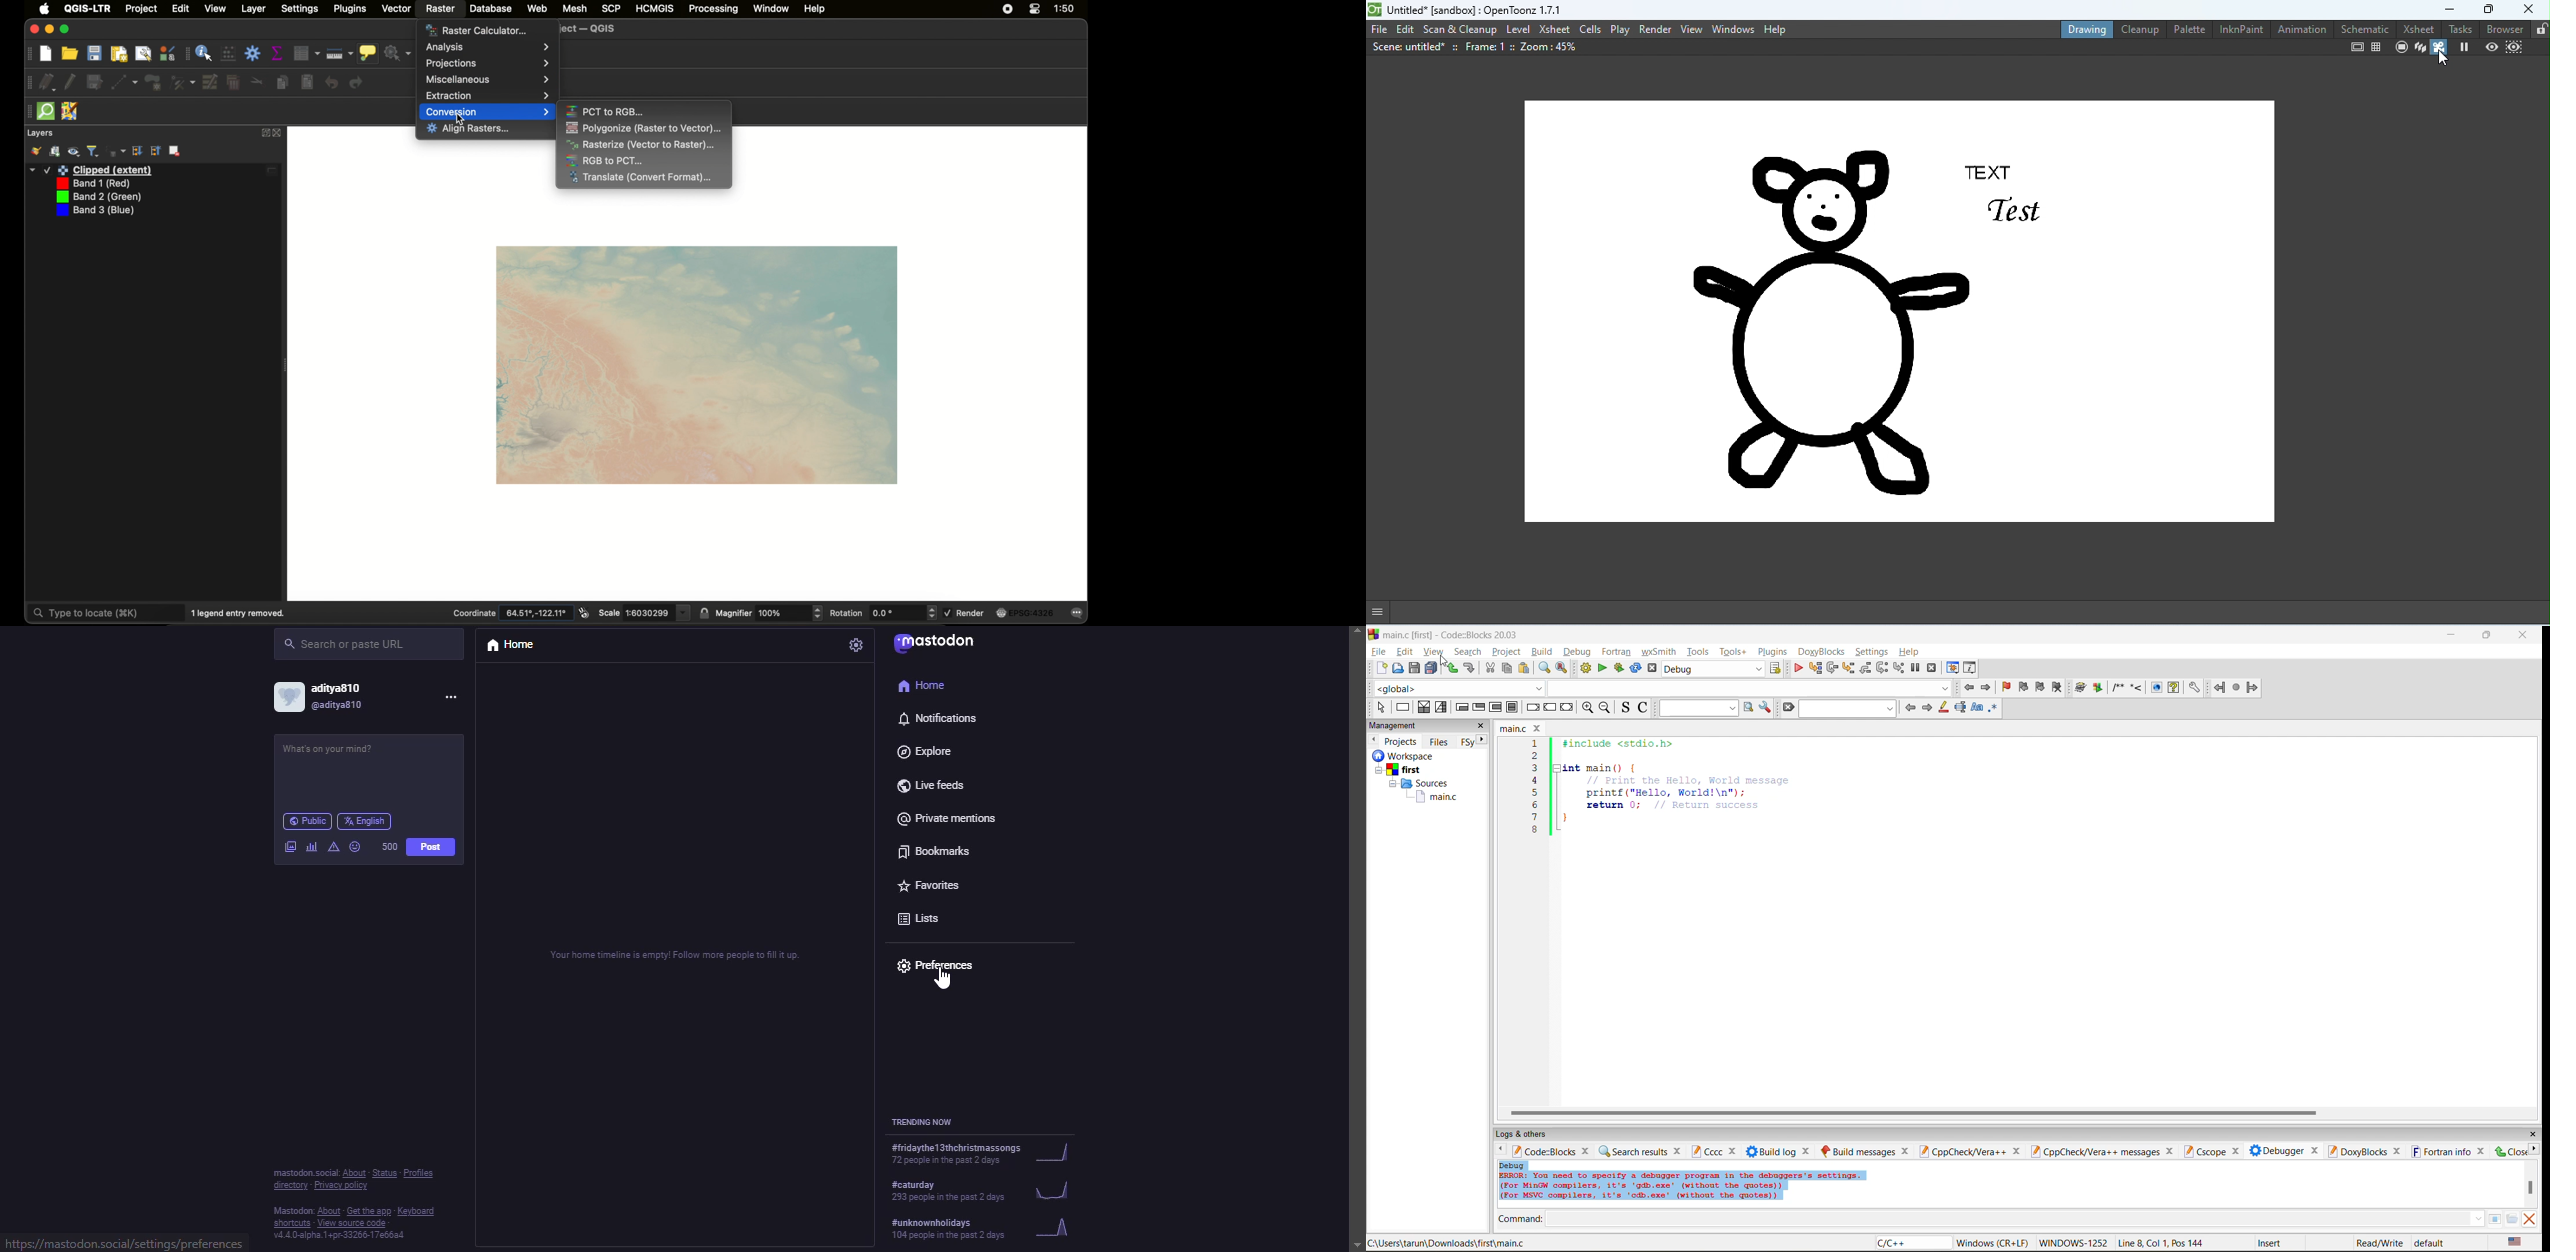  Describe the element at coordinates (2211, 1150) in the screenshot. I see `cscope` at that location.